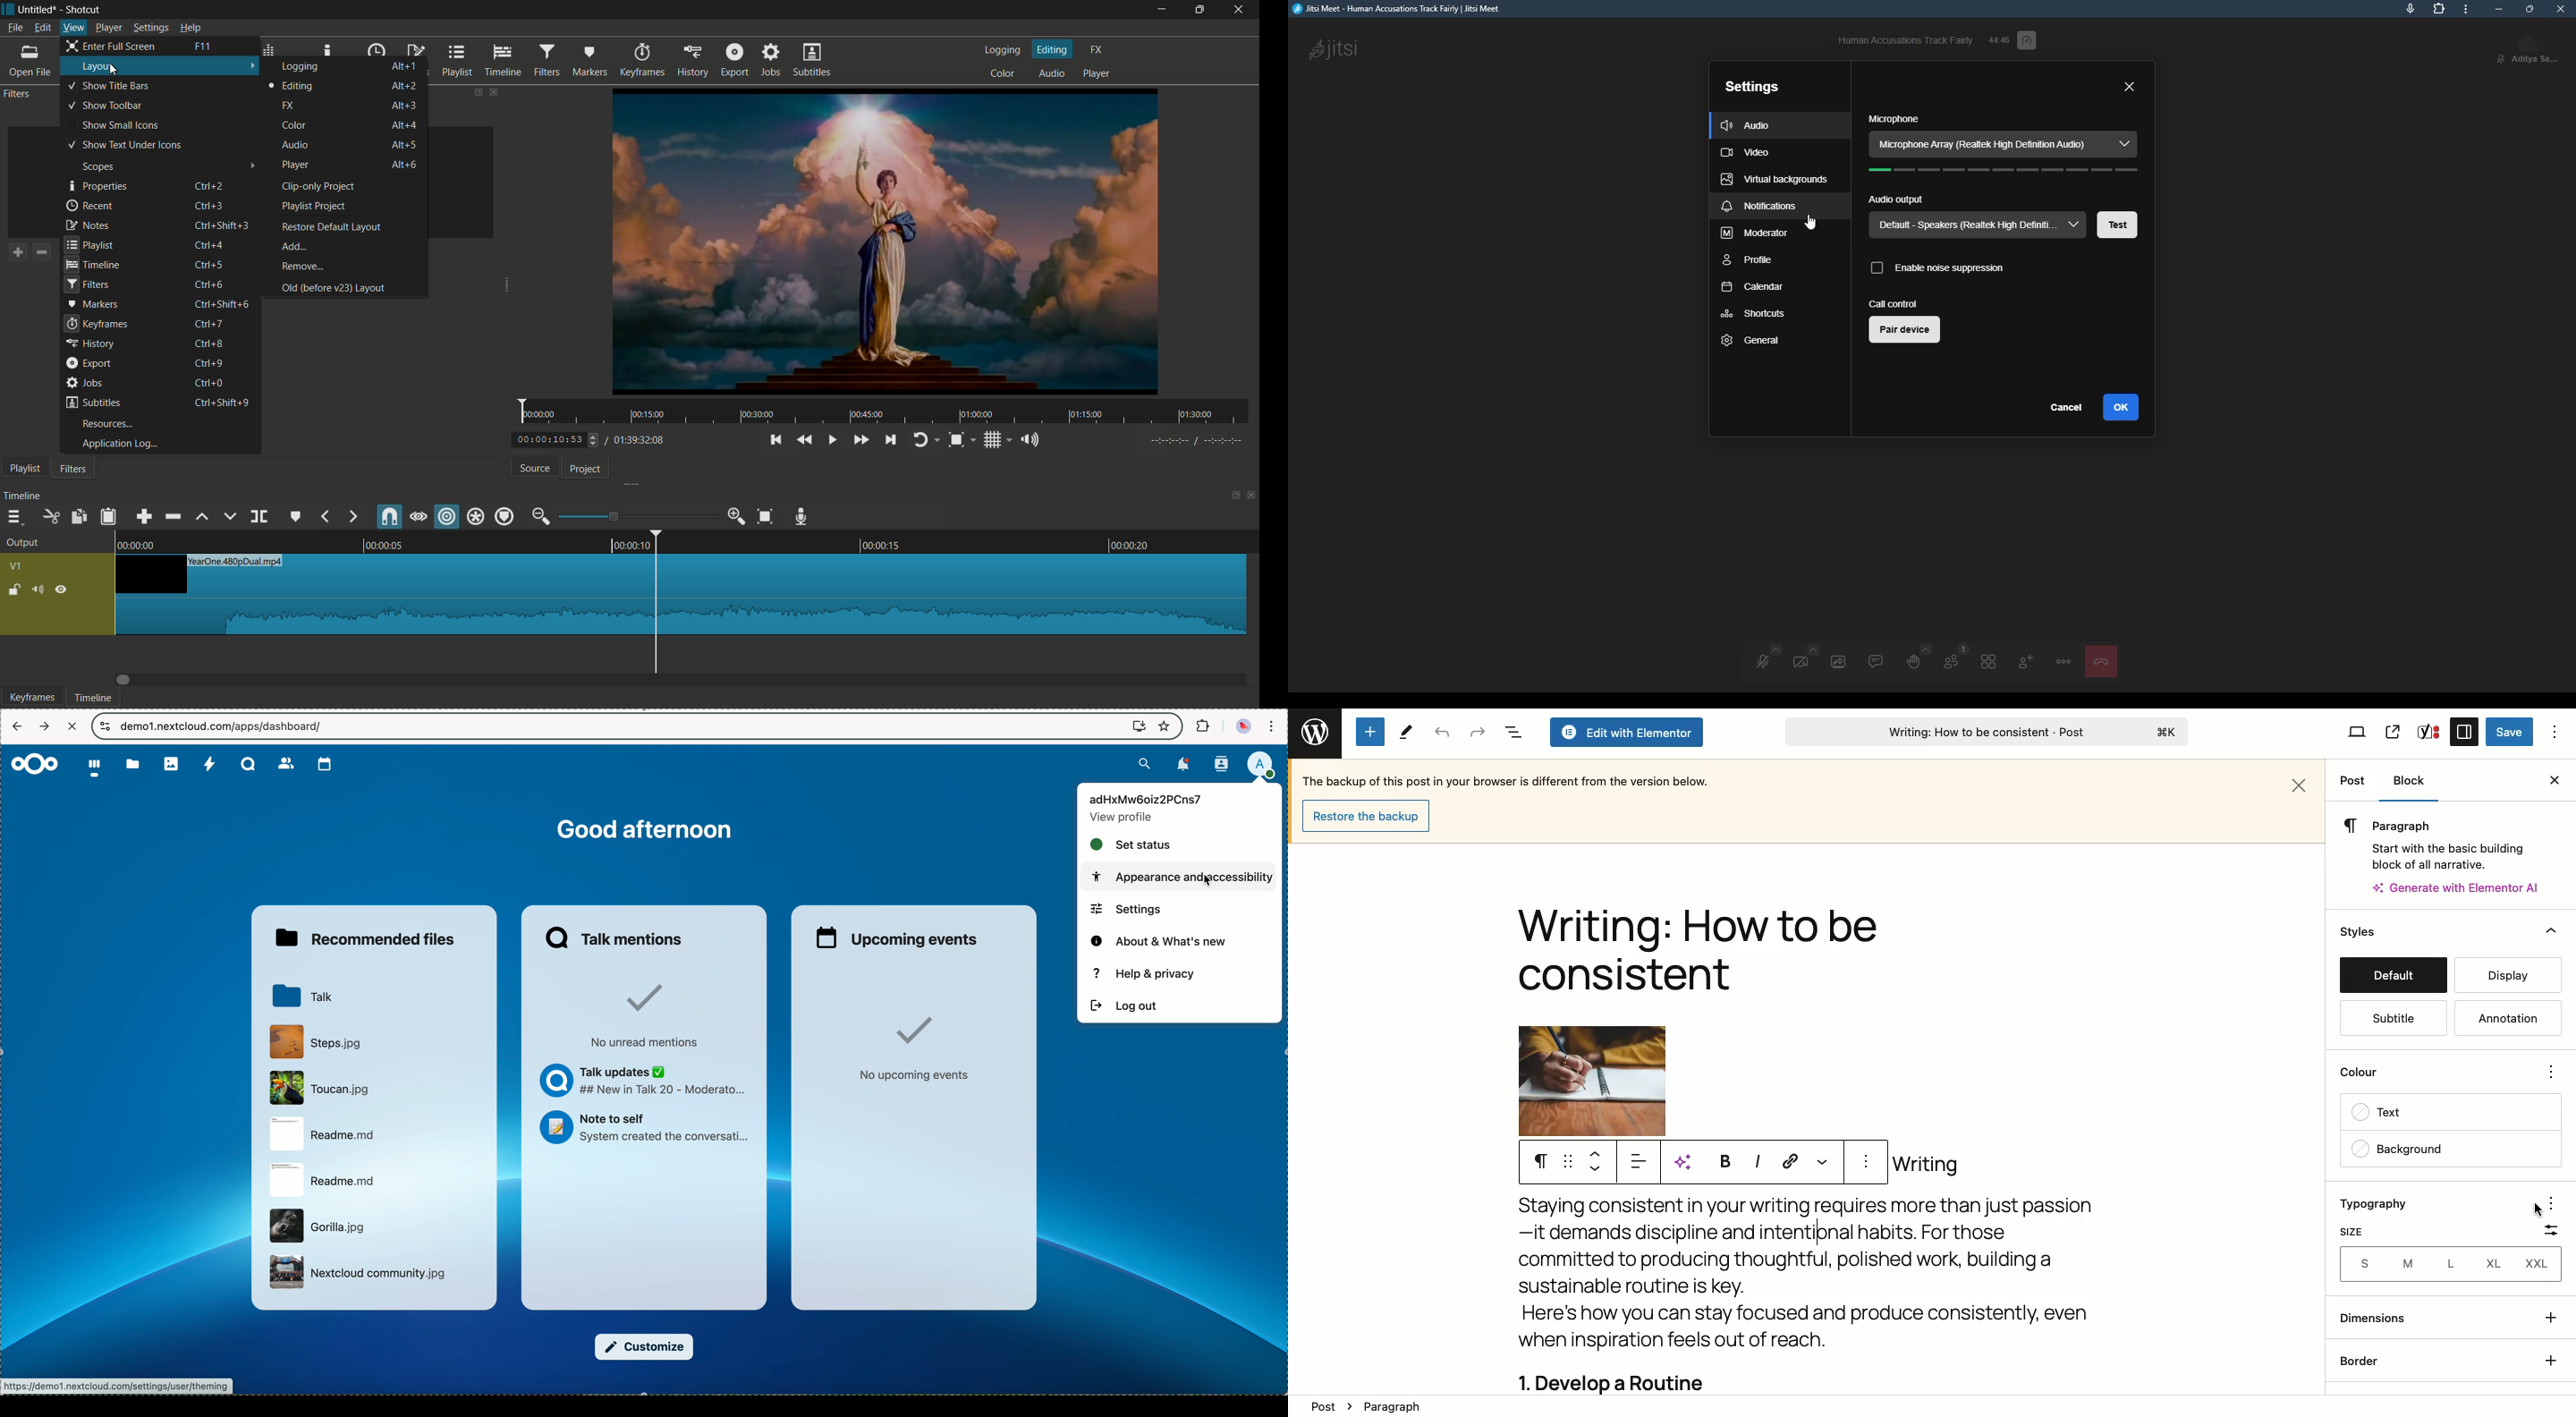 Image resolution: width=2576 pixels, height=1428 pixels. I want to click on close, so click(2130, 87).